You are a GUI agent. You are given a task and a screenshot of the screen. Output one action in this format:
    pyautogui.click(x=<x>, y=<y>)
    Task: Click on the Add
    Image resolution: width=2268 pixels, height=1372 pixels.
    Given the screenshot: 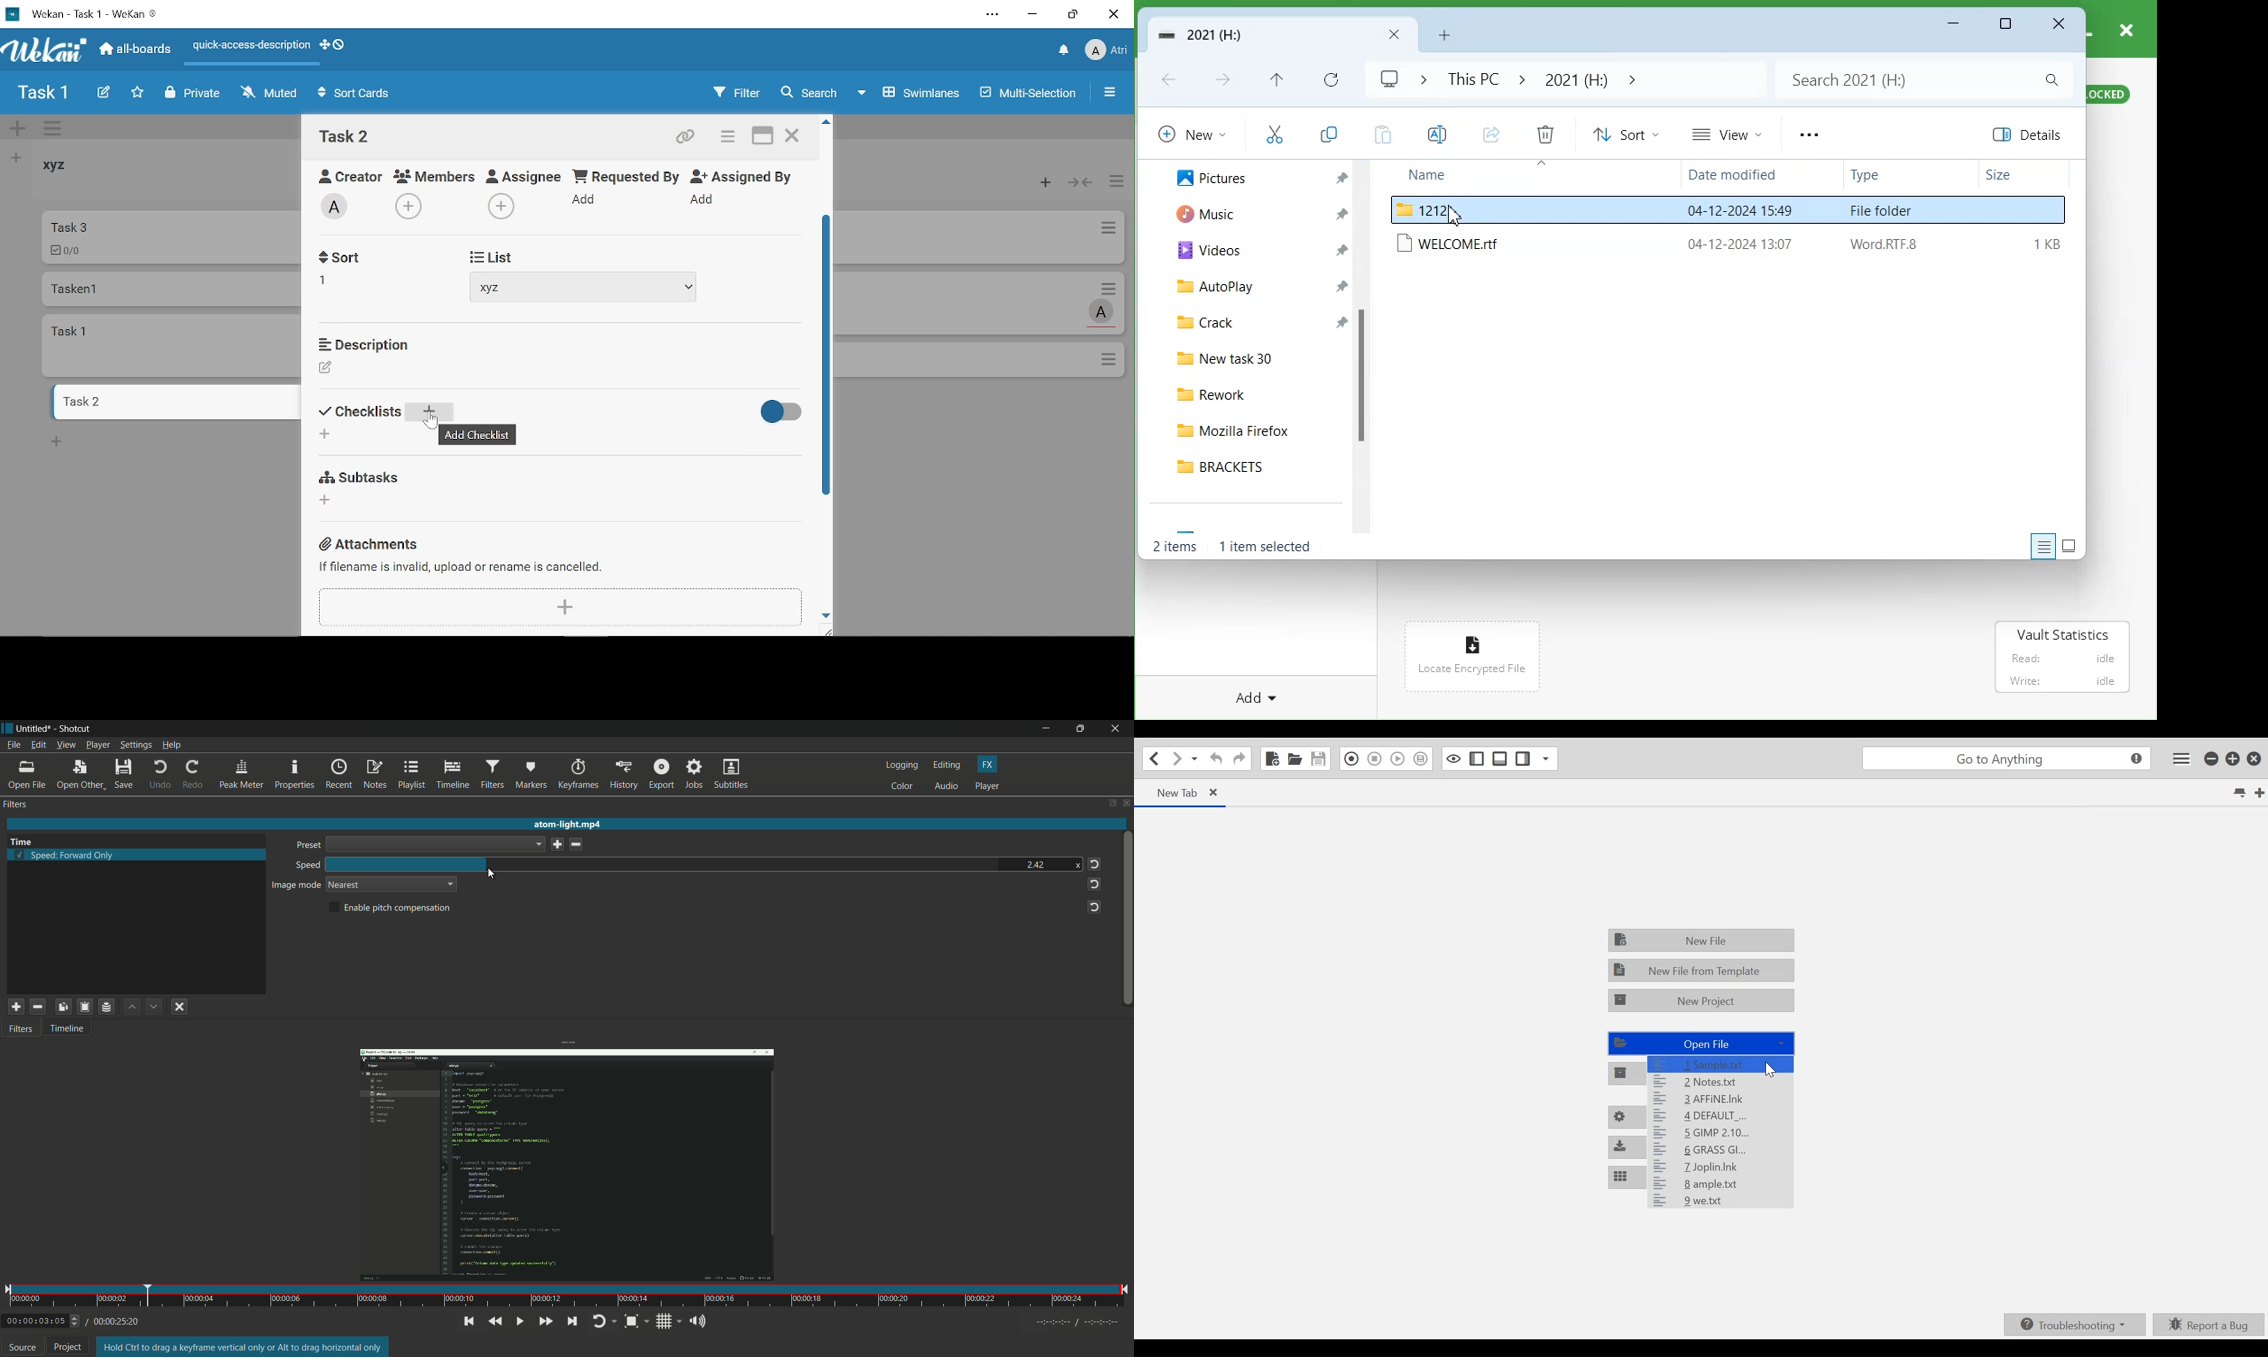 What is the action you would take?
    pyautogui.click(x=428, y=412)
    